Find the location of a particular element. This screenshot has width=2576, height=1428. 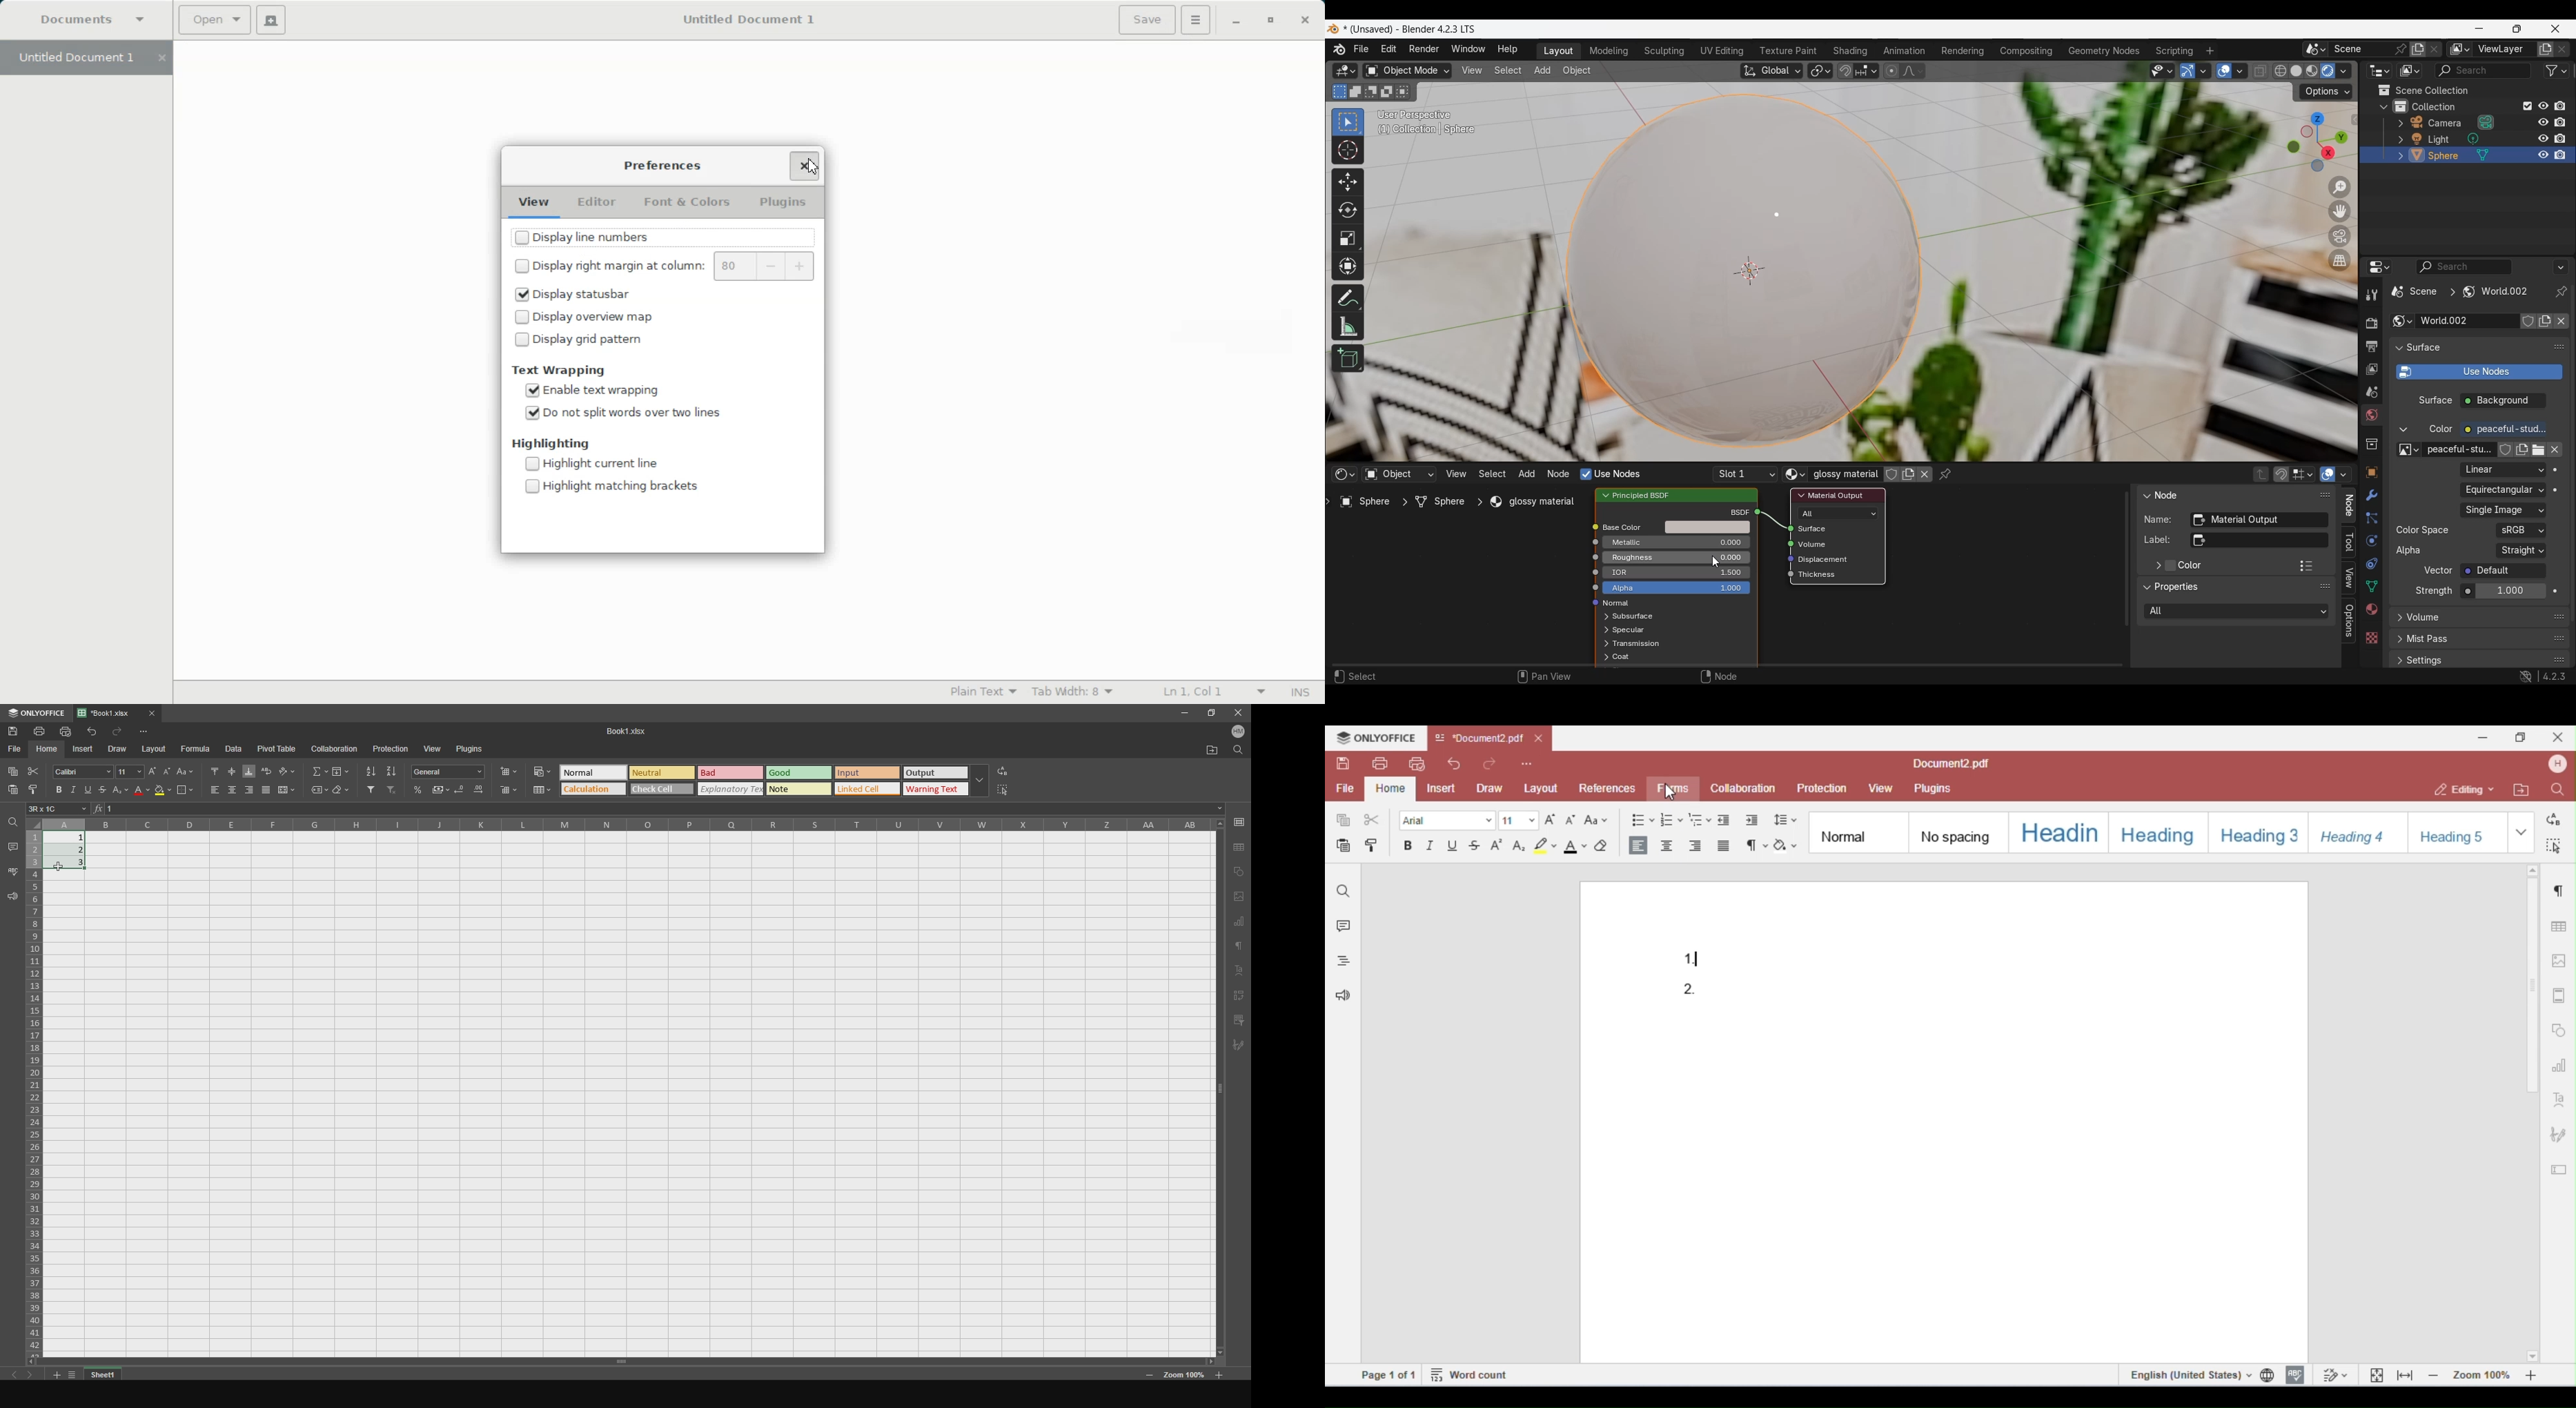

find is located at coordinates (12, 823).